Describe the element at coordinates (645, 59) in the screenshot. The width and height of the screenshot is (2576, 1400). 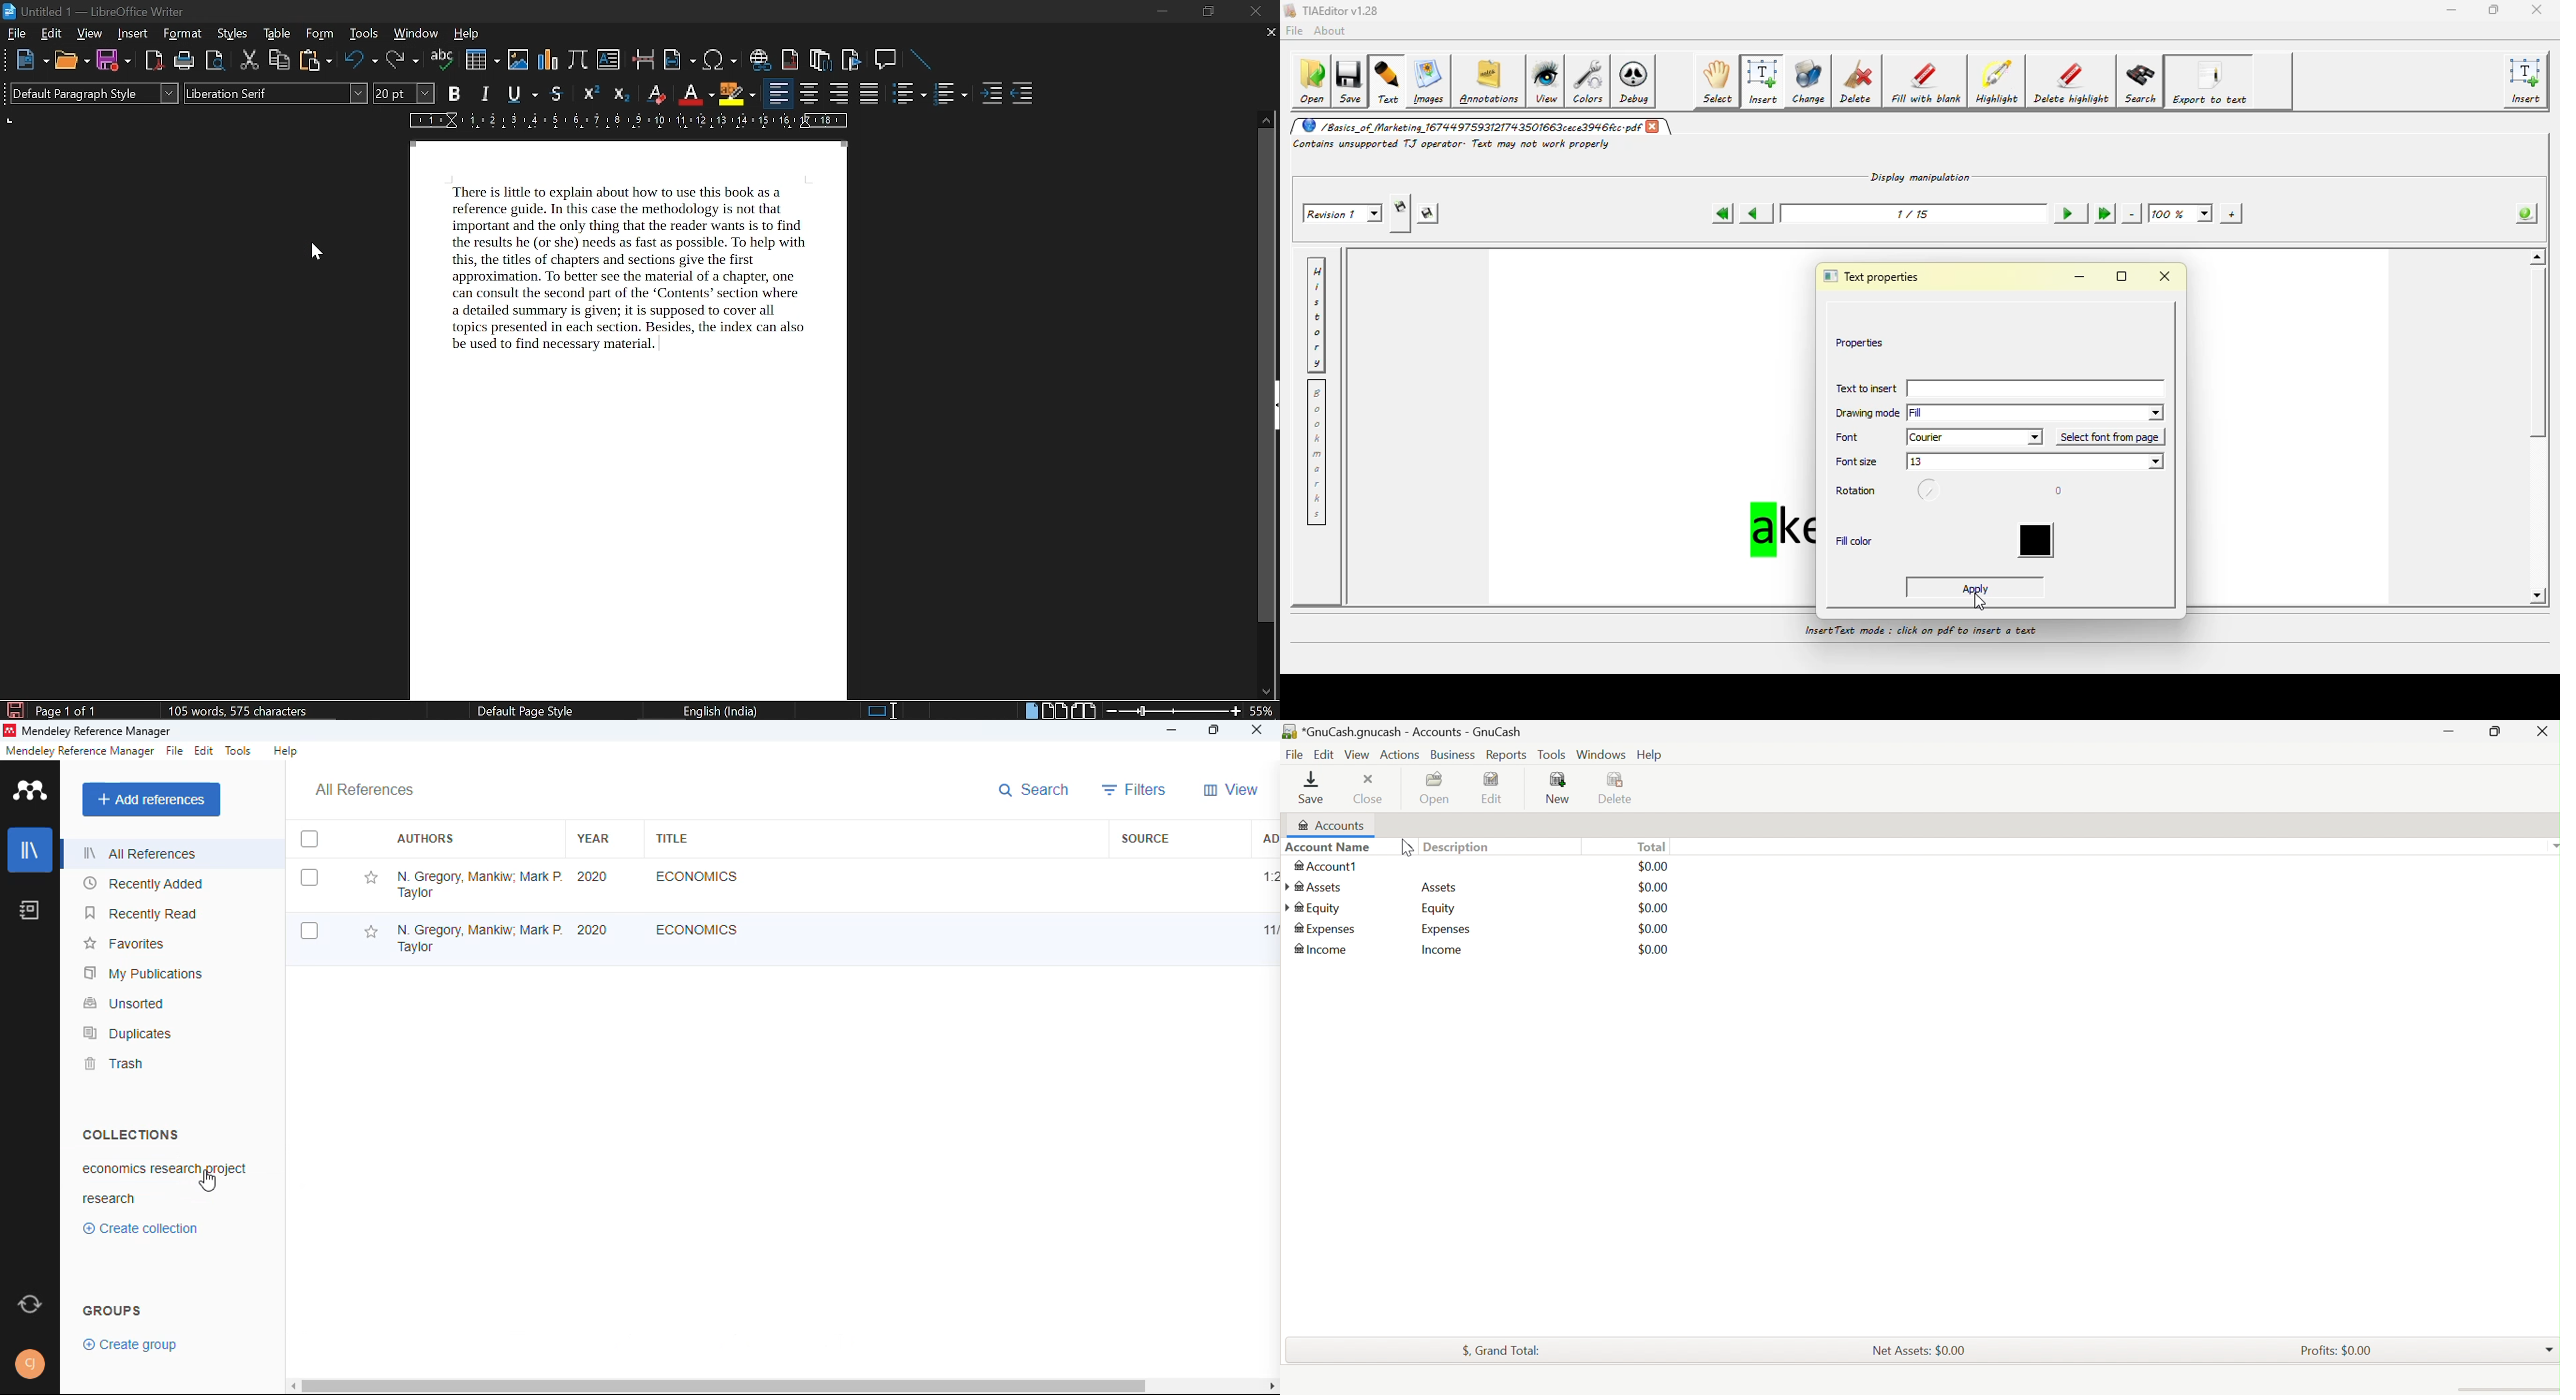
I see `insert page break` at that location.